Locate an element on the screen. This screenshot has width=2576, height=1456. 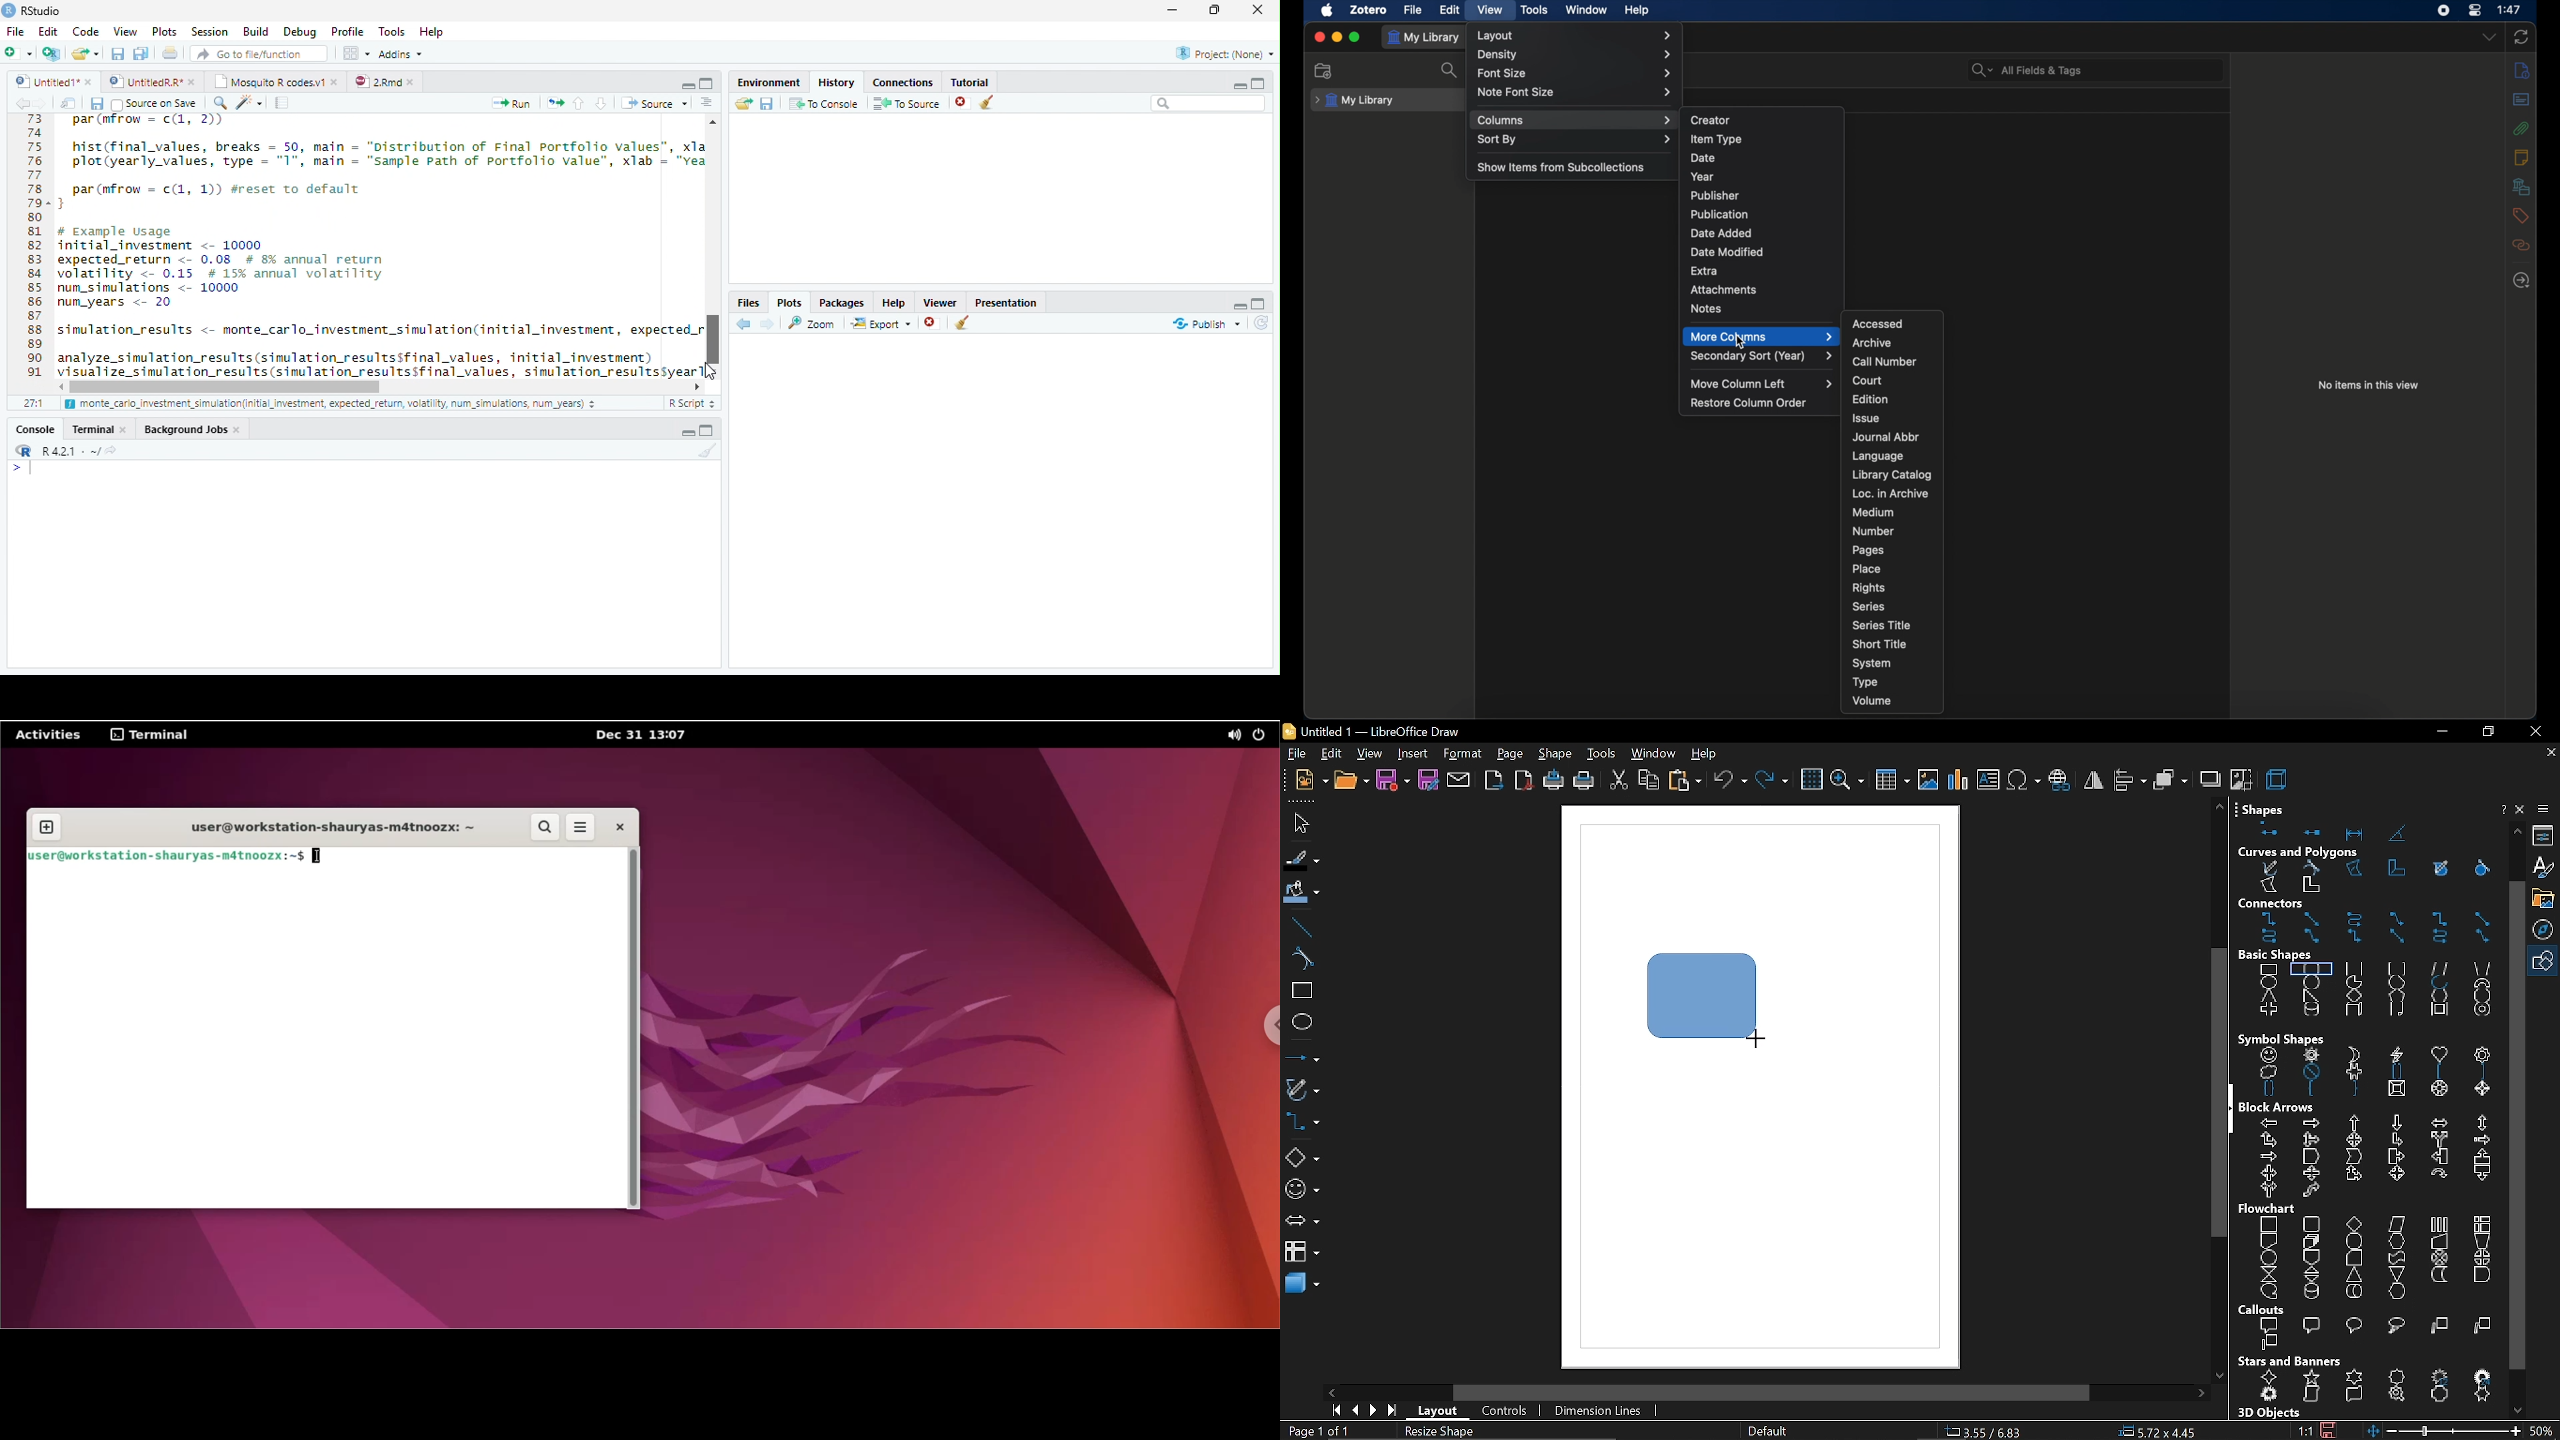
go to last page is located at coordinates (1394, 1412).